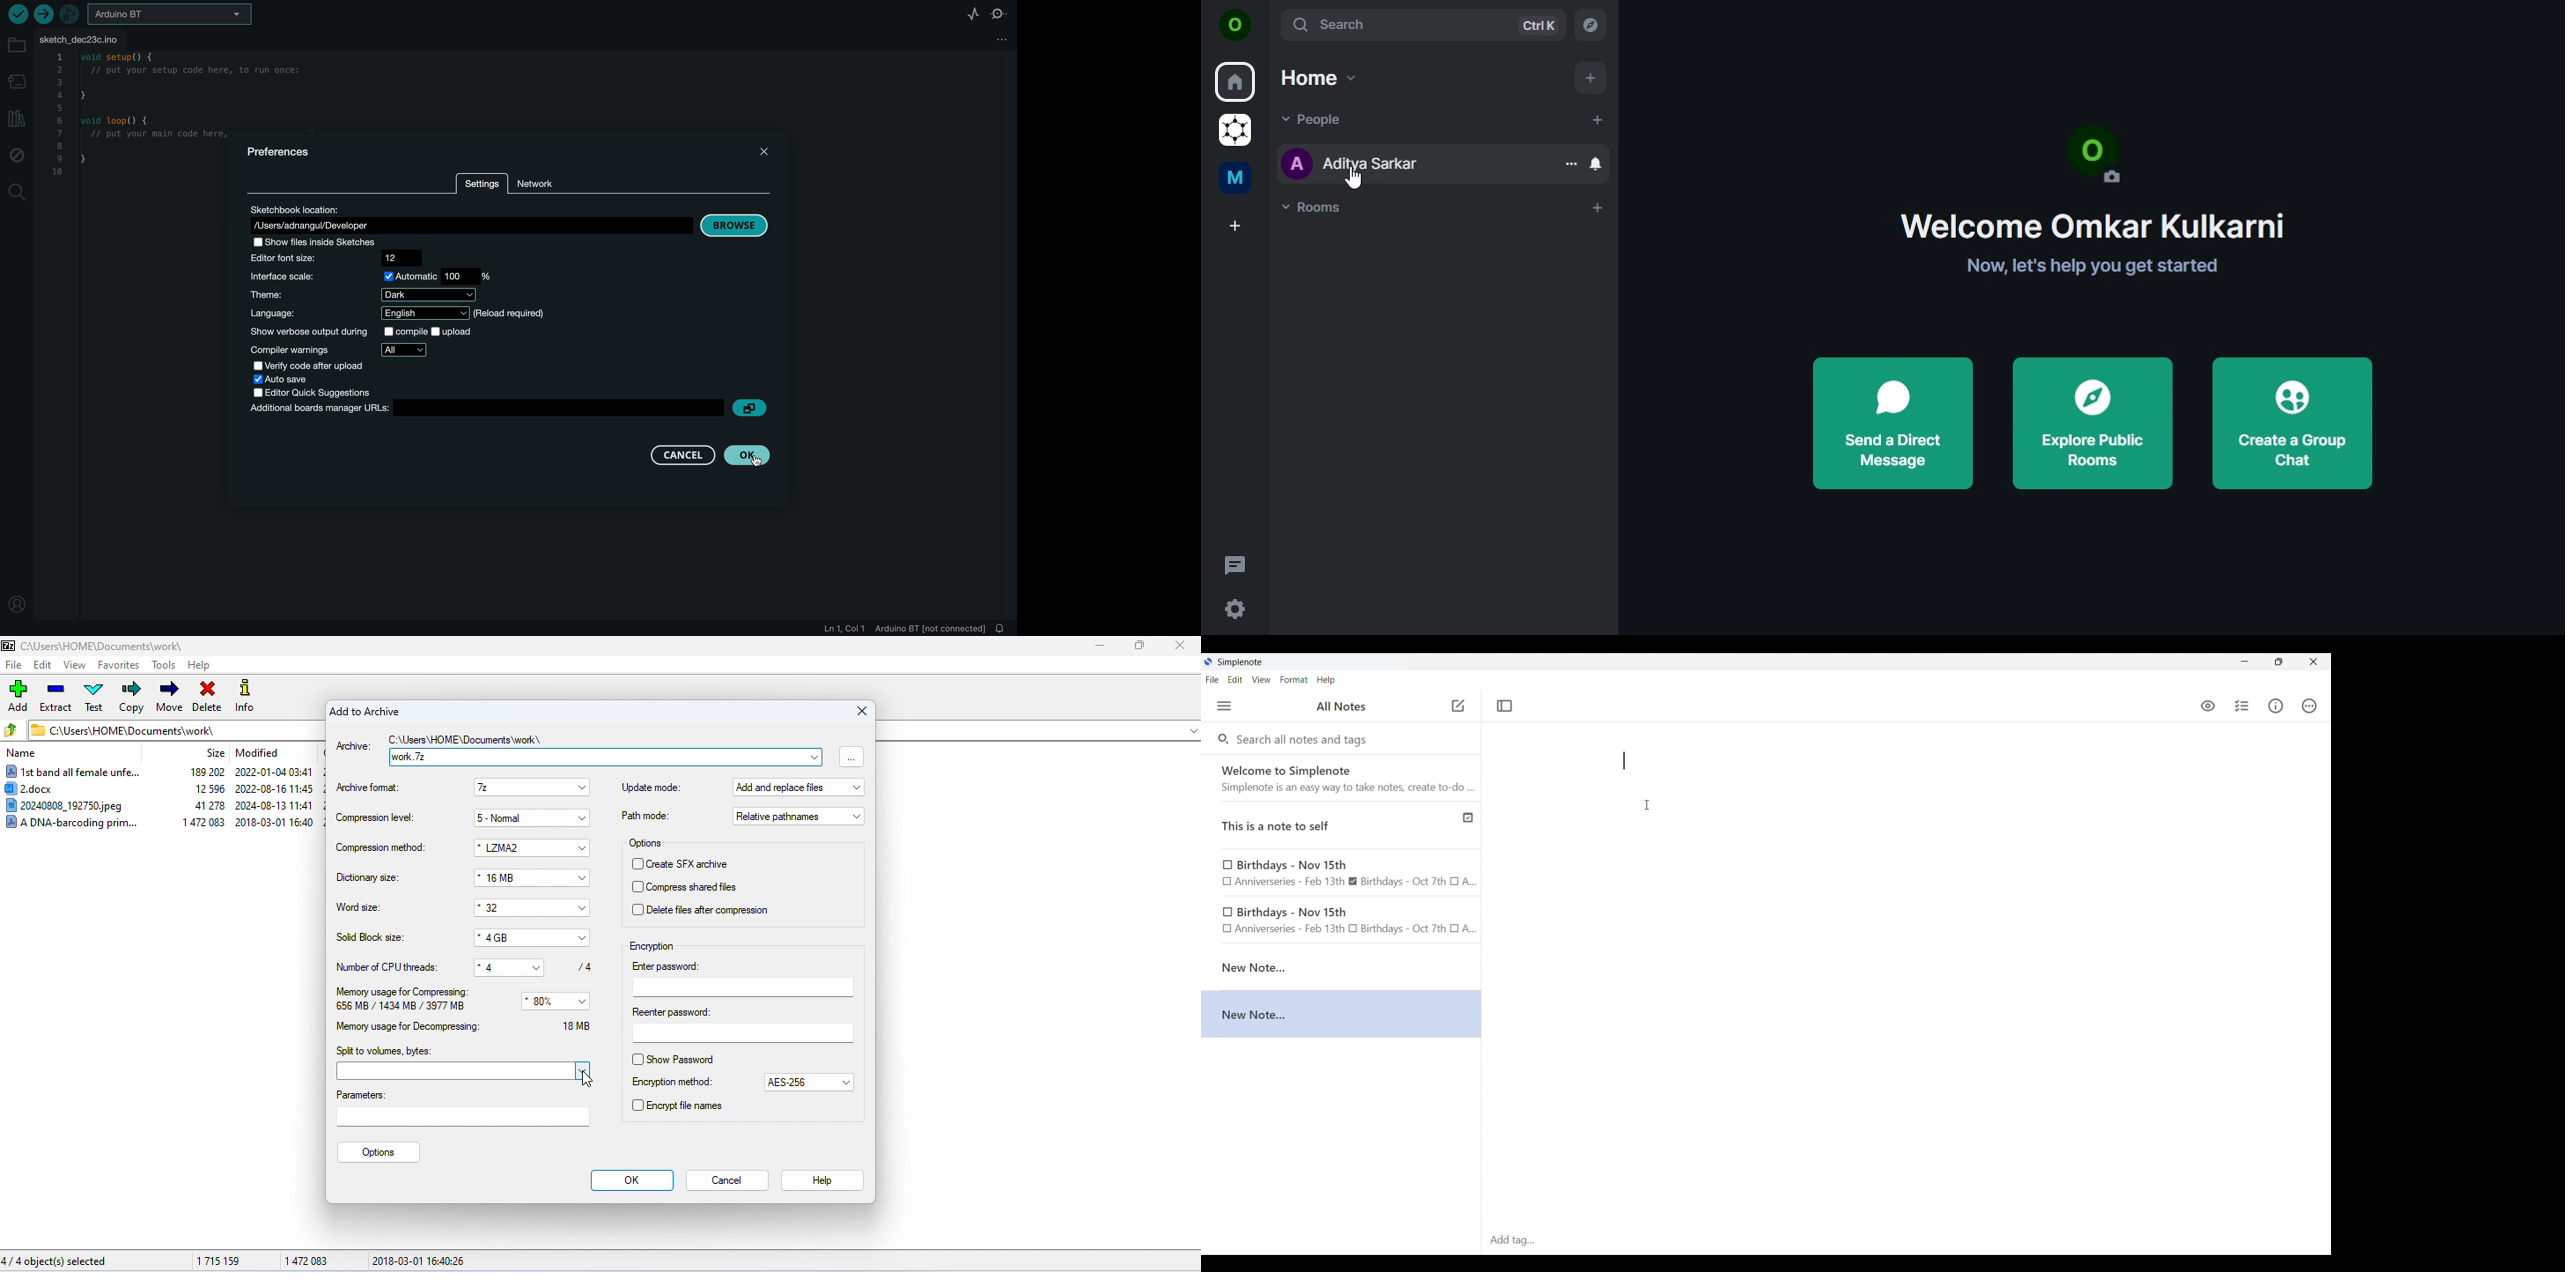 The image size is (2576, 1288). What do you see at coordinates (1179, 646) in the screenshot?
I see `close` at bounding box center [1179, 646].